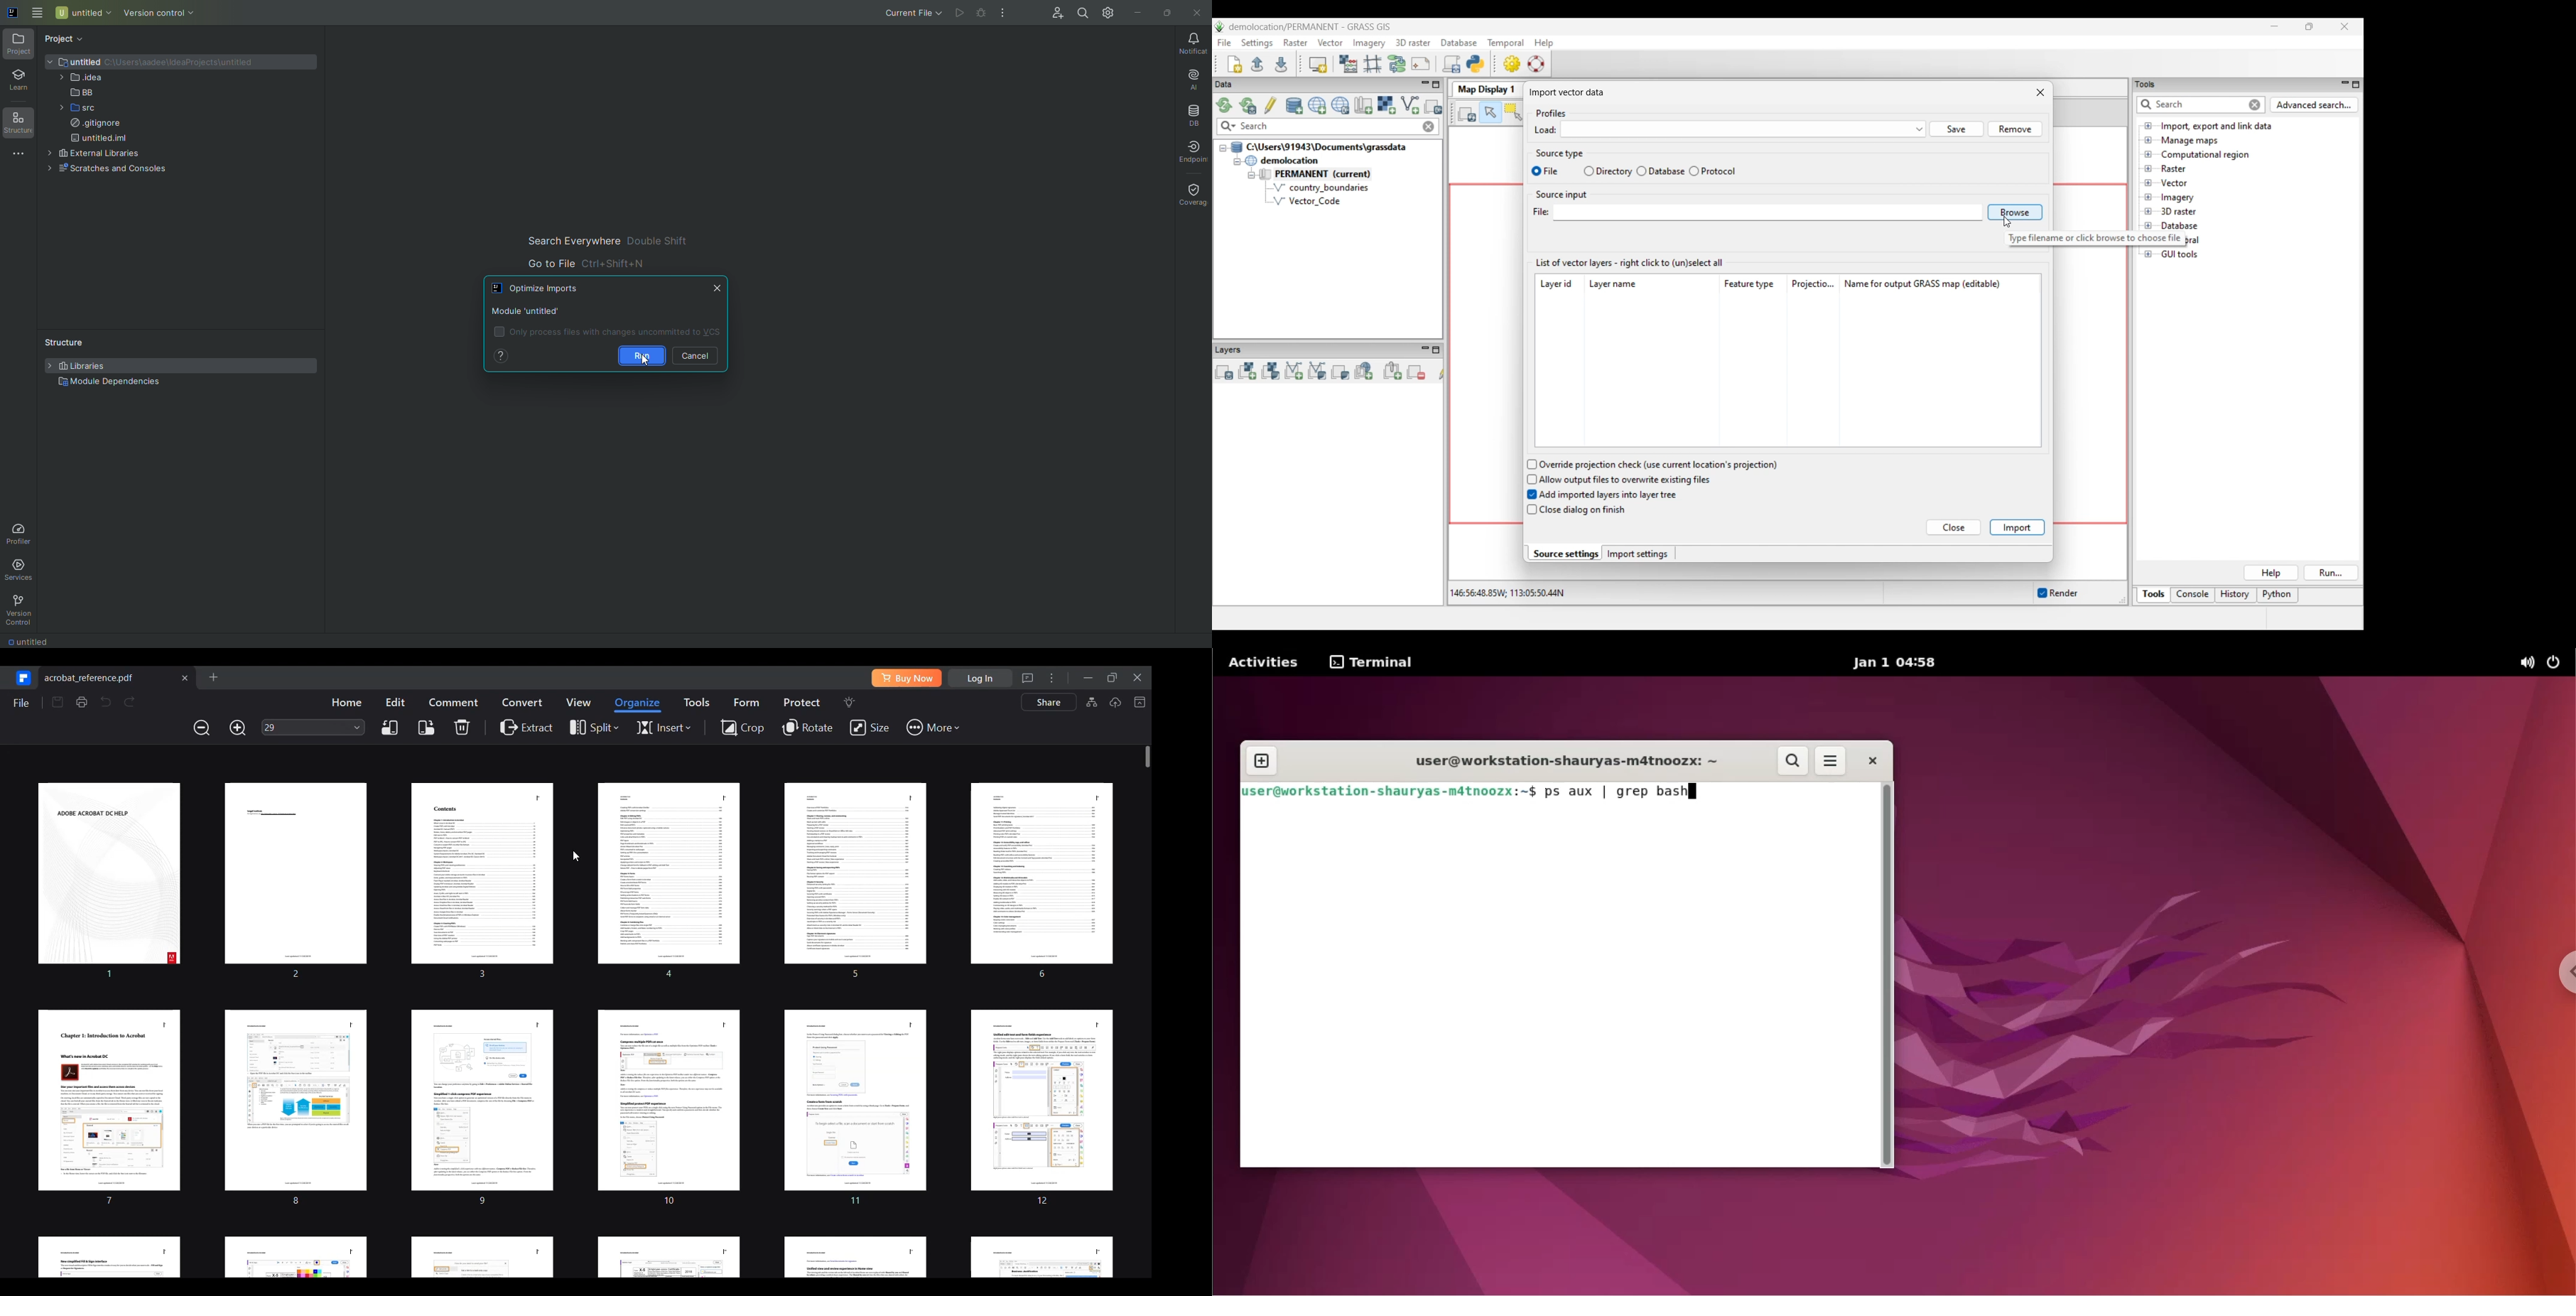  Describe the element at coordinates (1558, 987) in the screenshot. I see `command input box` at that location.